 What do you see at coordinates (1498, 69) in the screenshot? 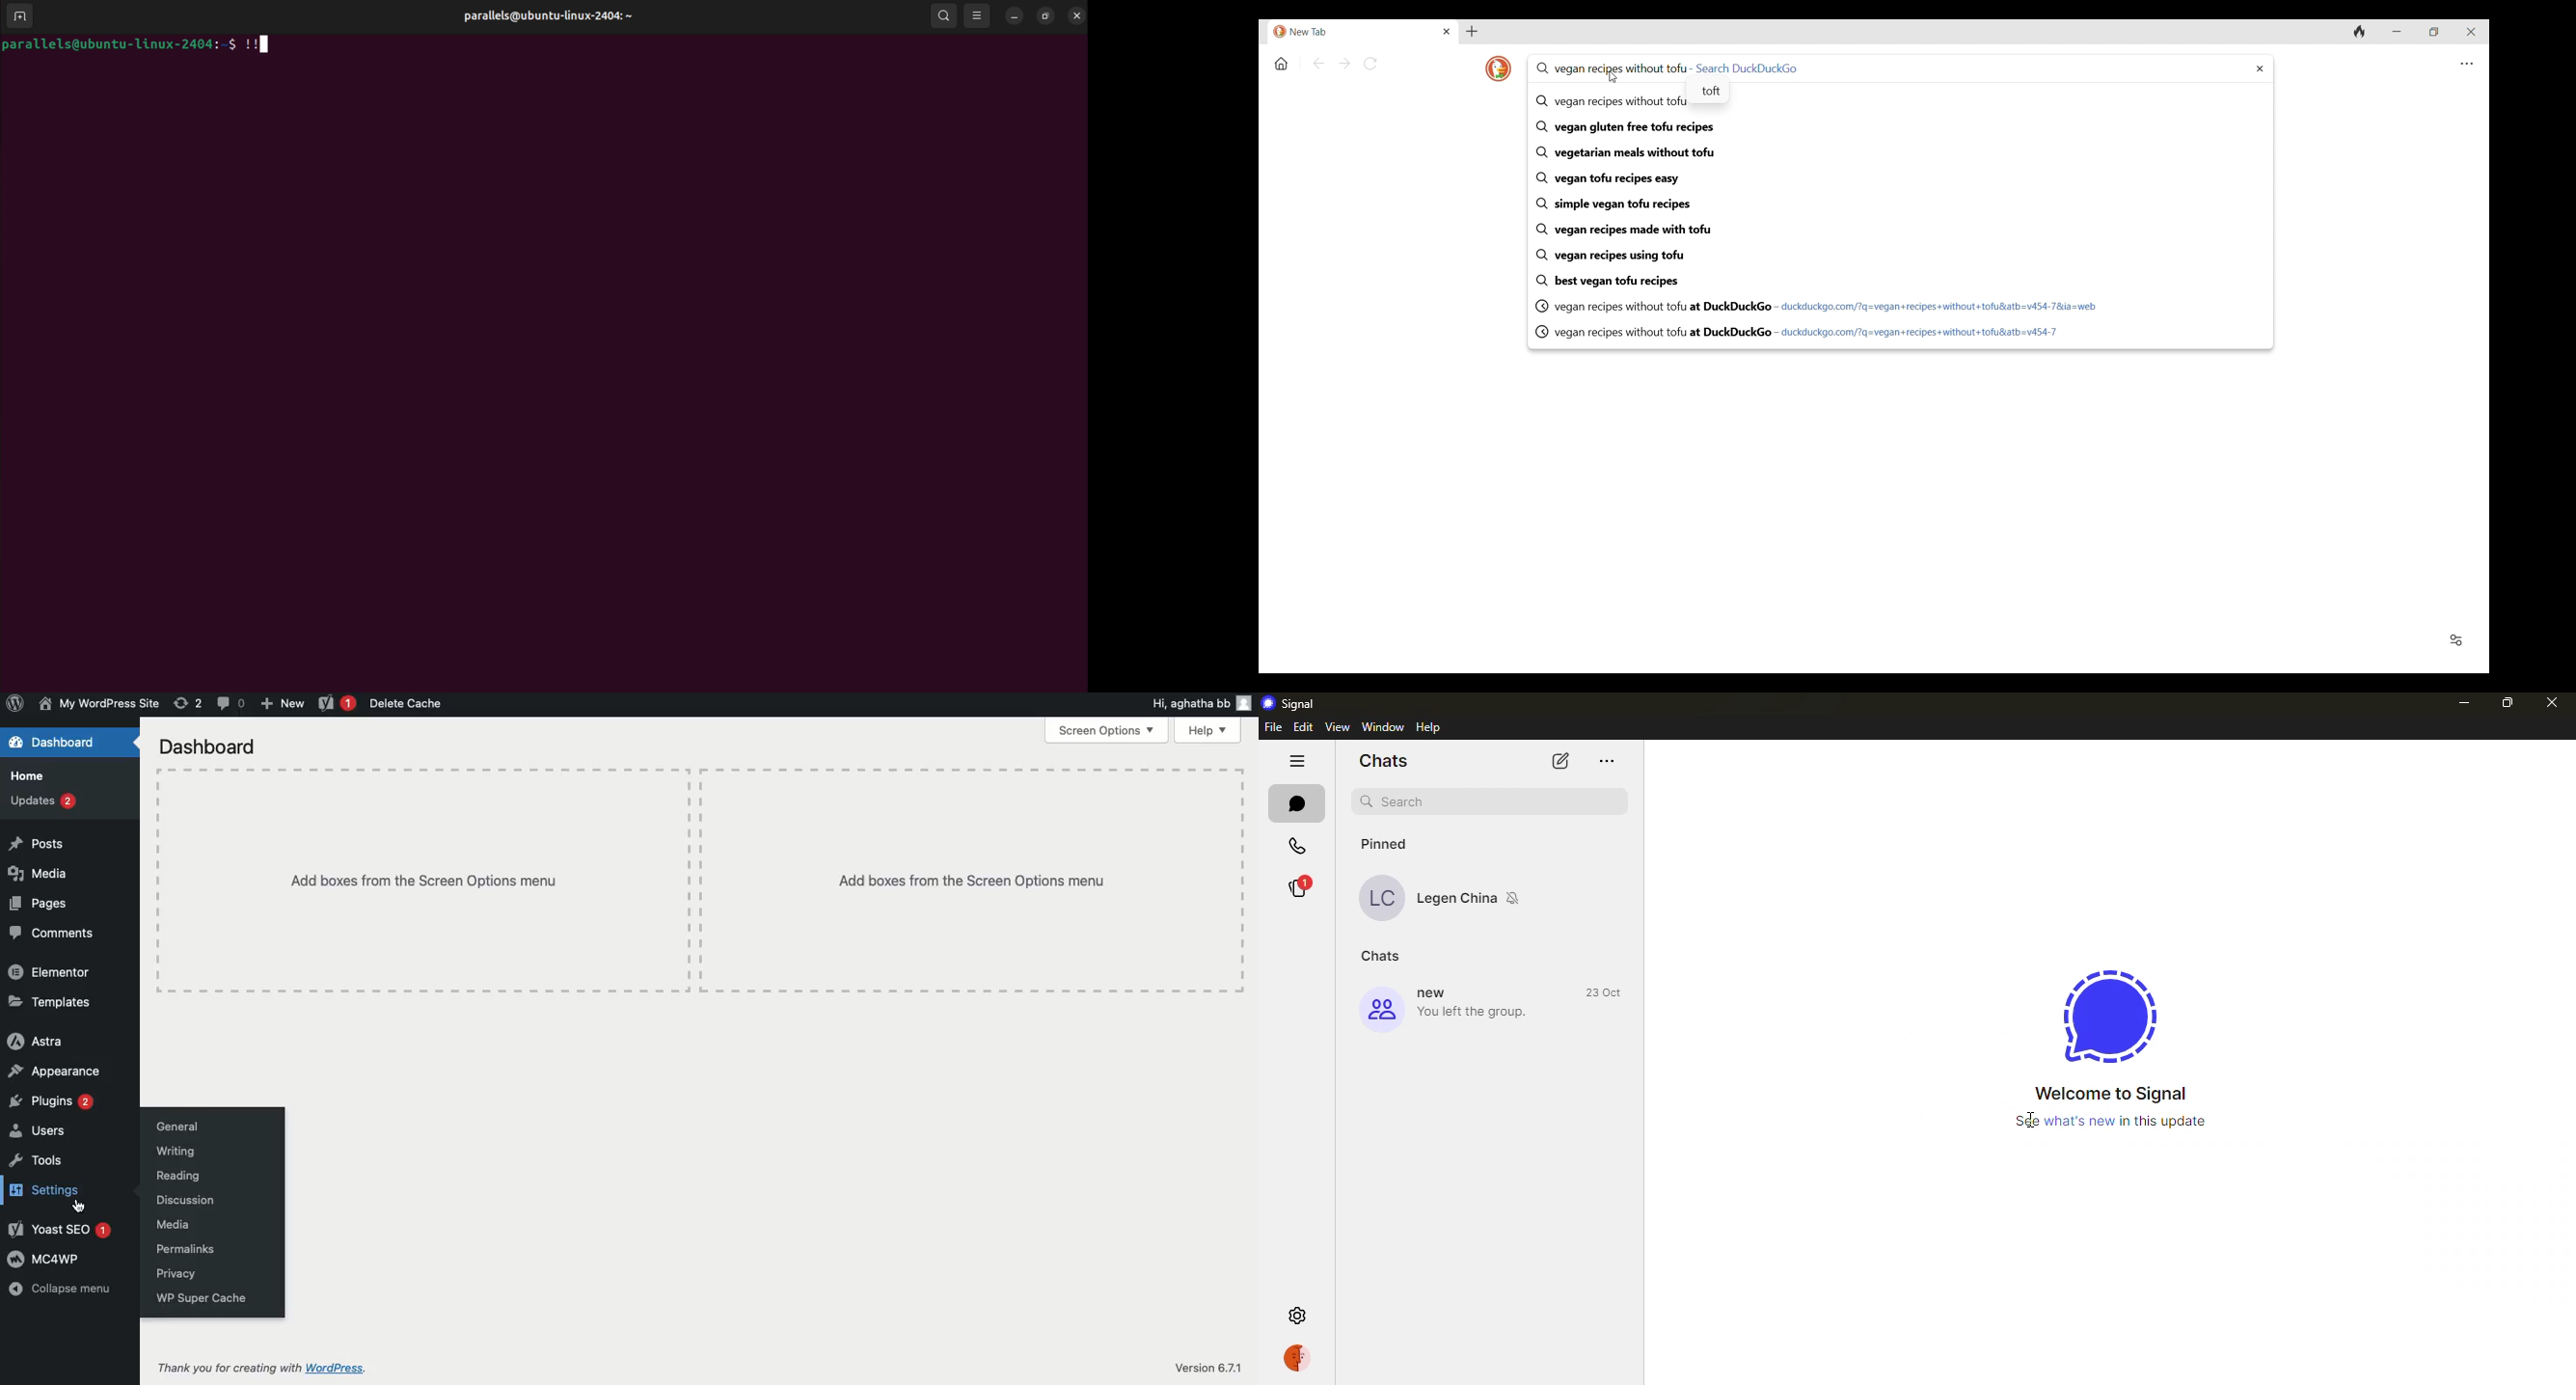
I see `Browser logo` at bounding box center [1498, 69].